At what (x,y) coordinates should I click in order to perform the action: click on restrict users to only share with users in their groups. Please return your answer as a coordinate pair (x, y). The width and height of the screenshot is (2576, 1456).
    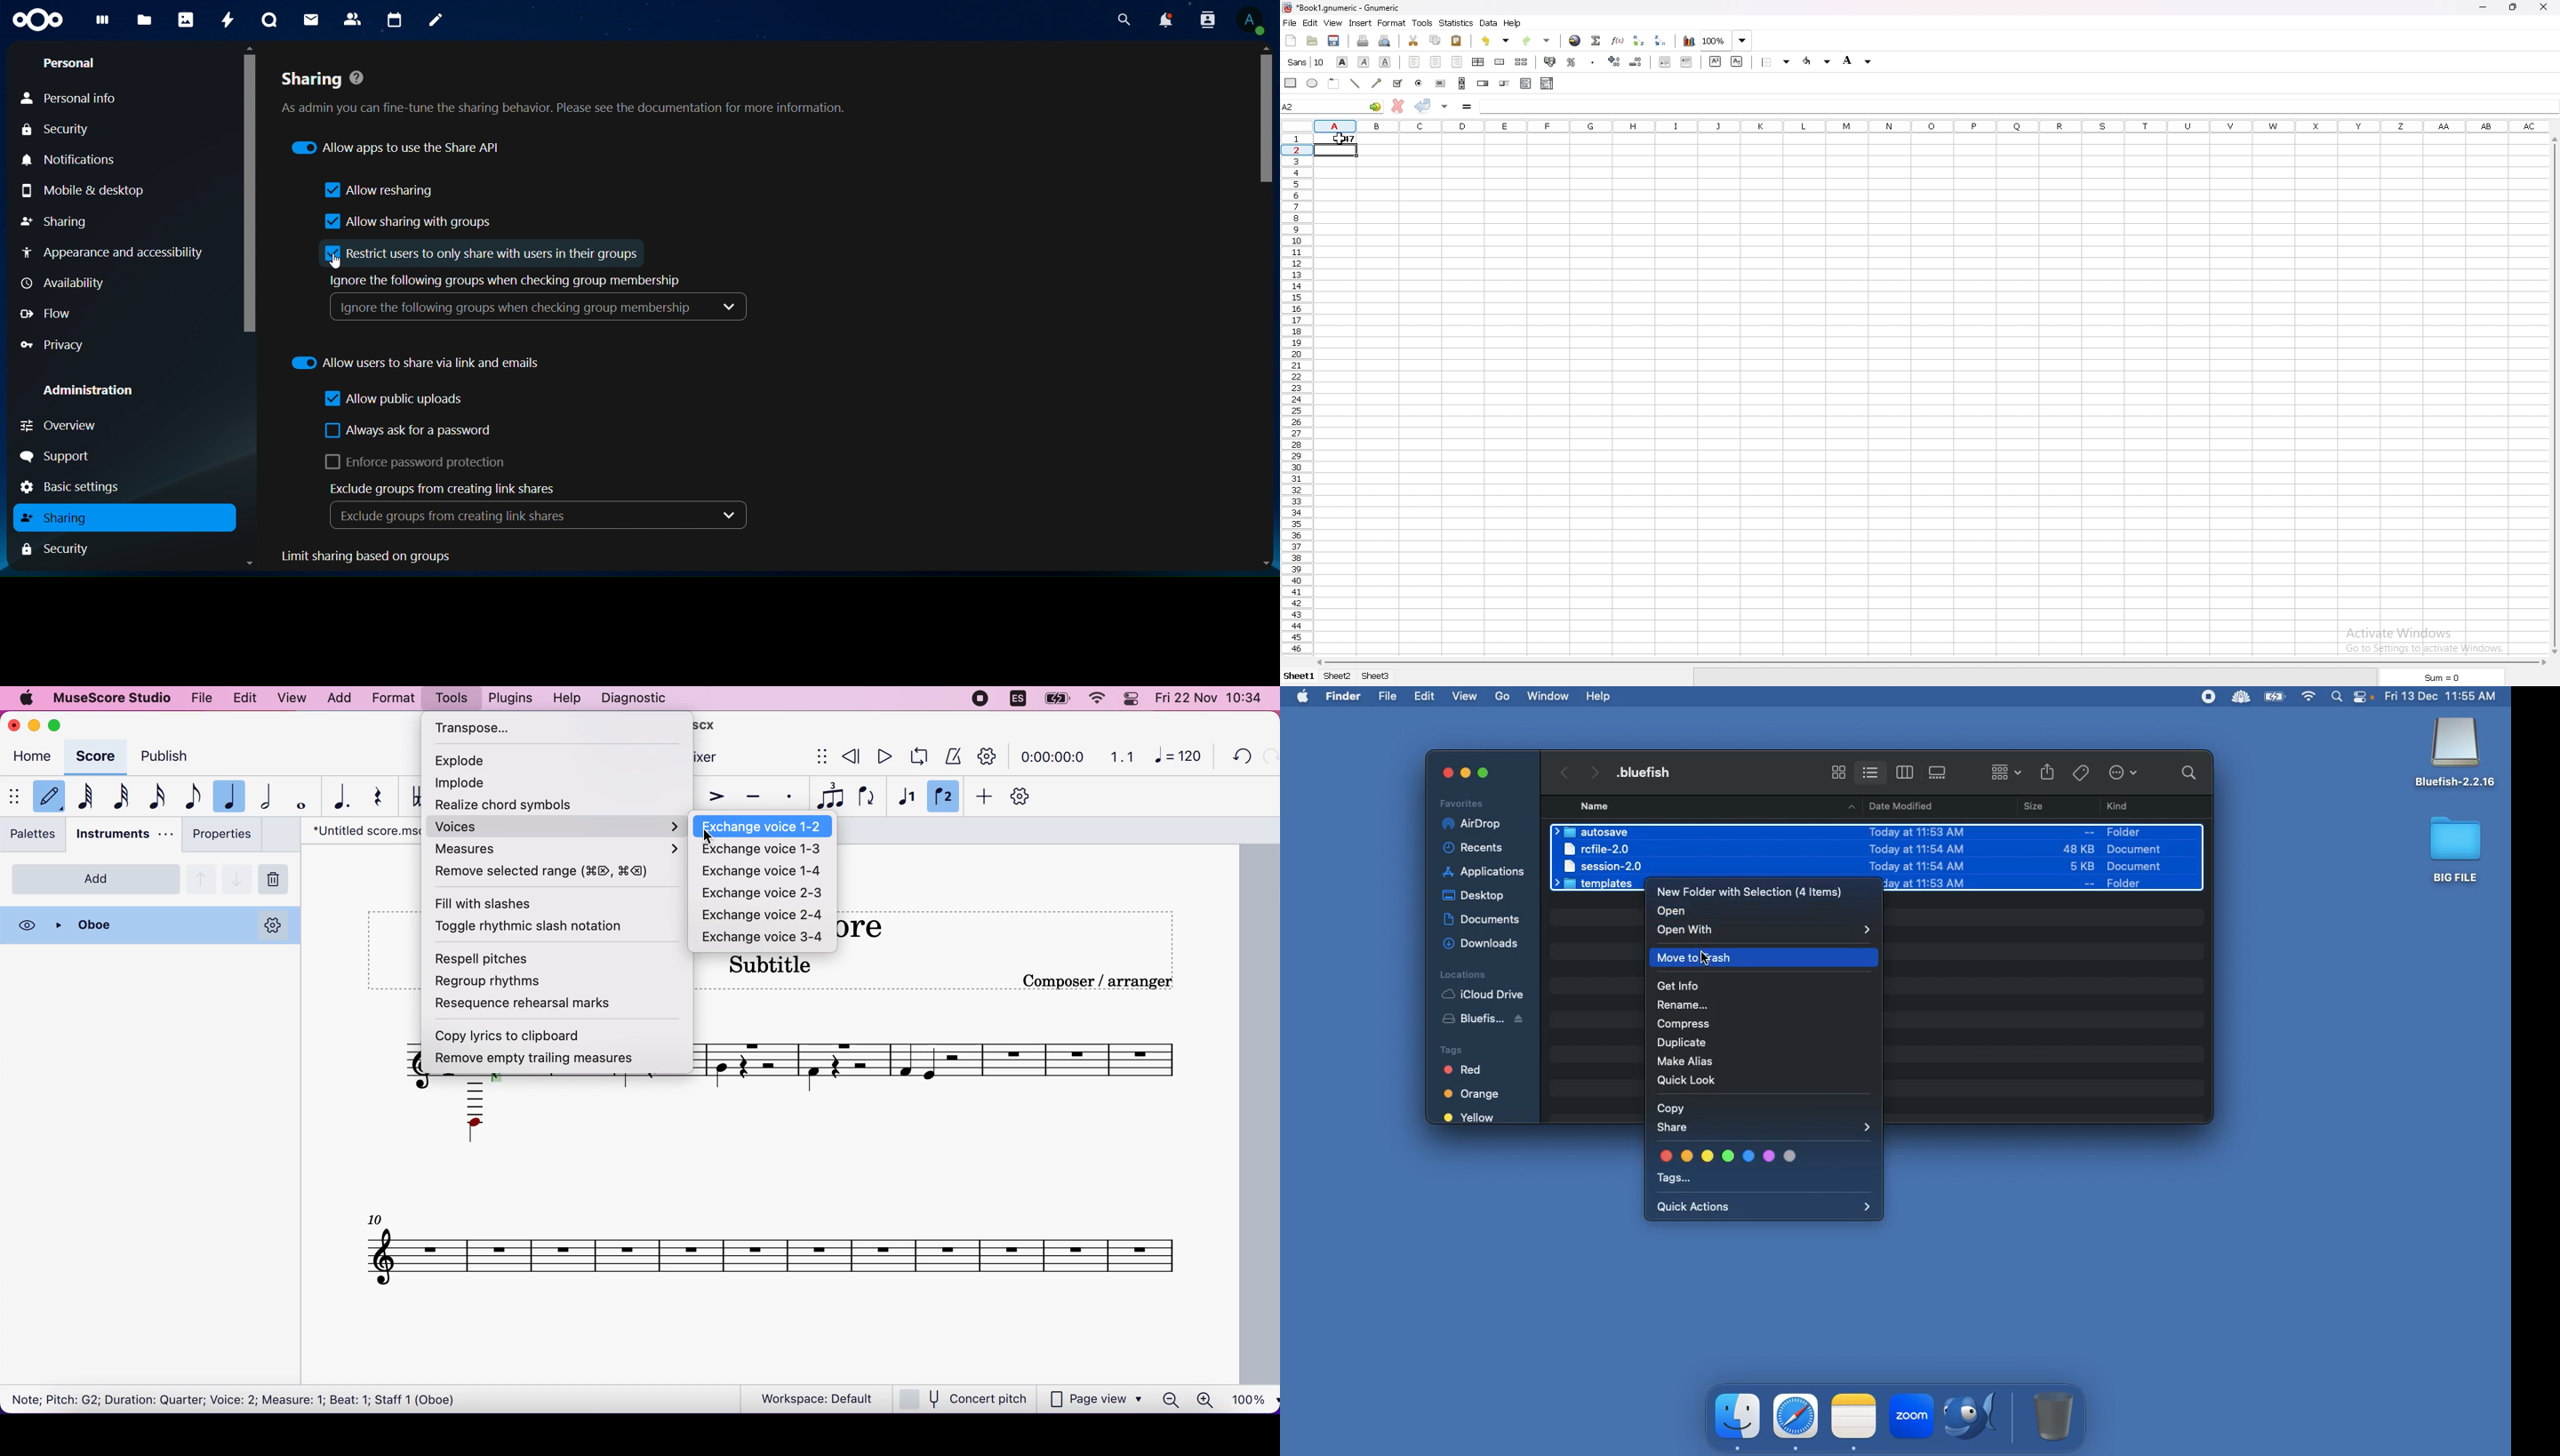
    Looking at the image, I should click on (483, 254).